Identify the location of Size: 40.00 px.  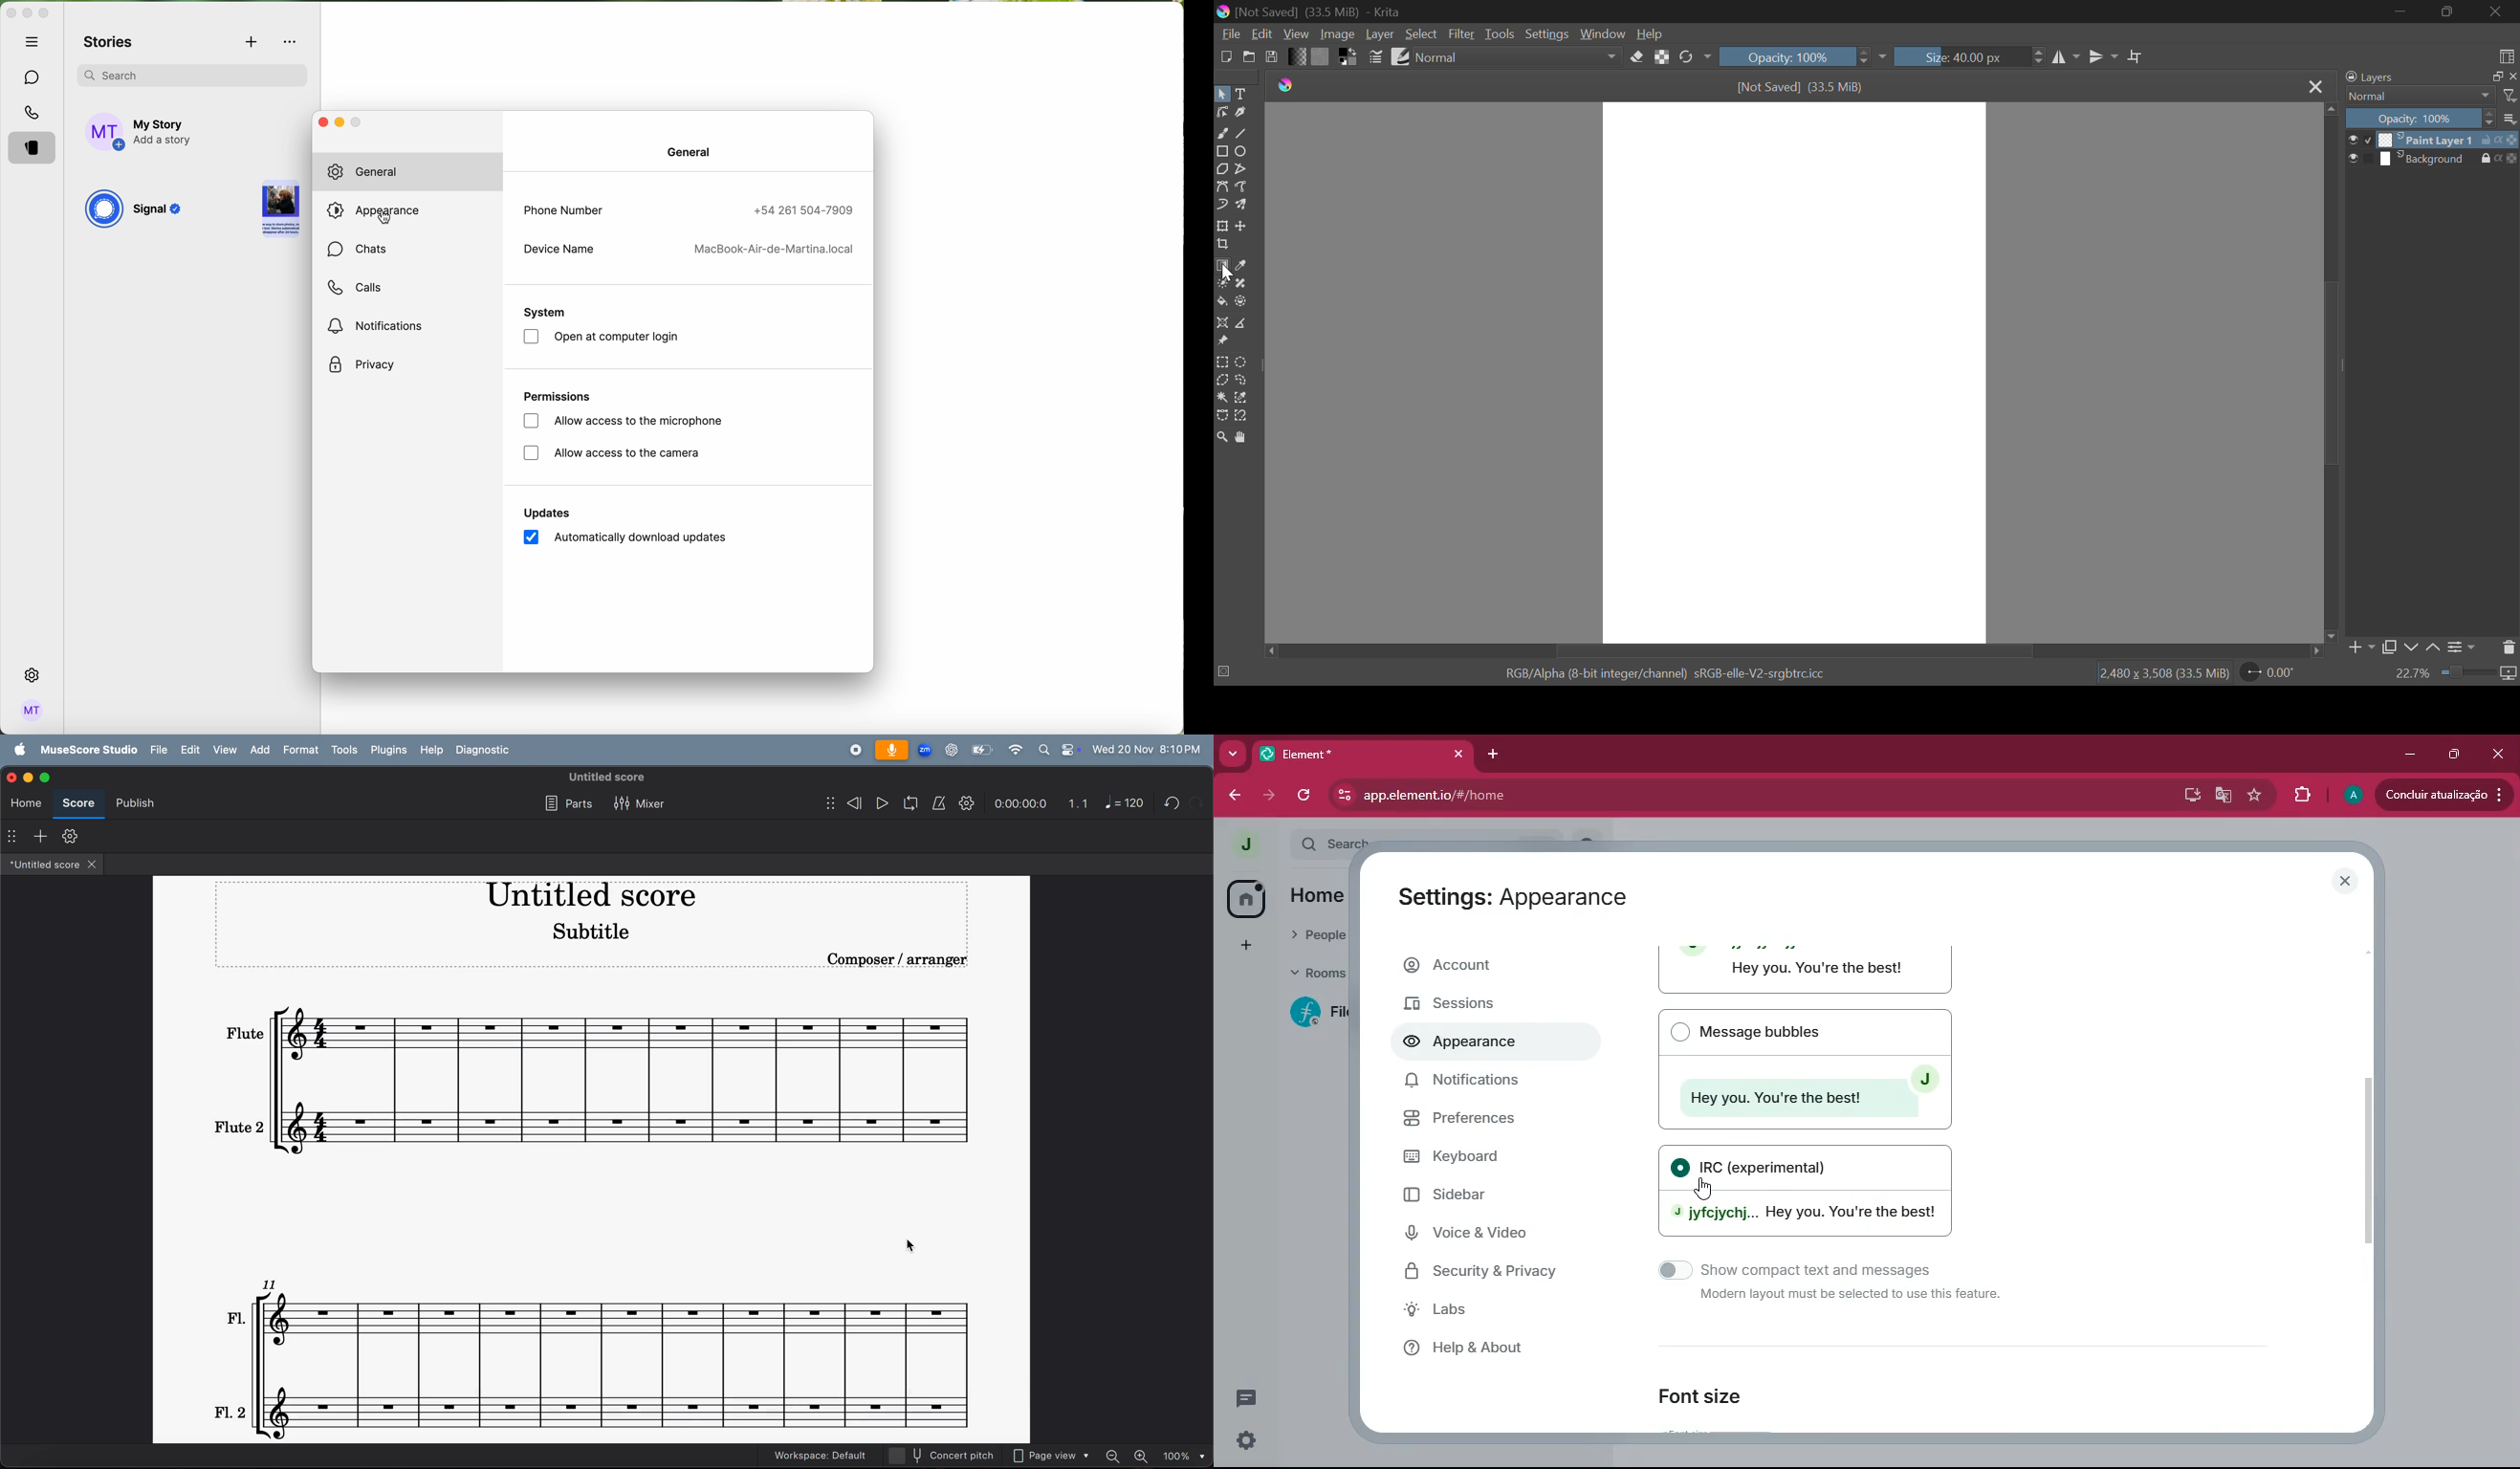
(1970, 55).